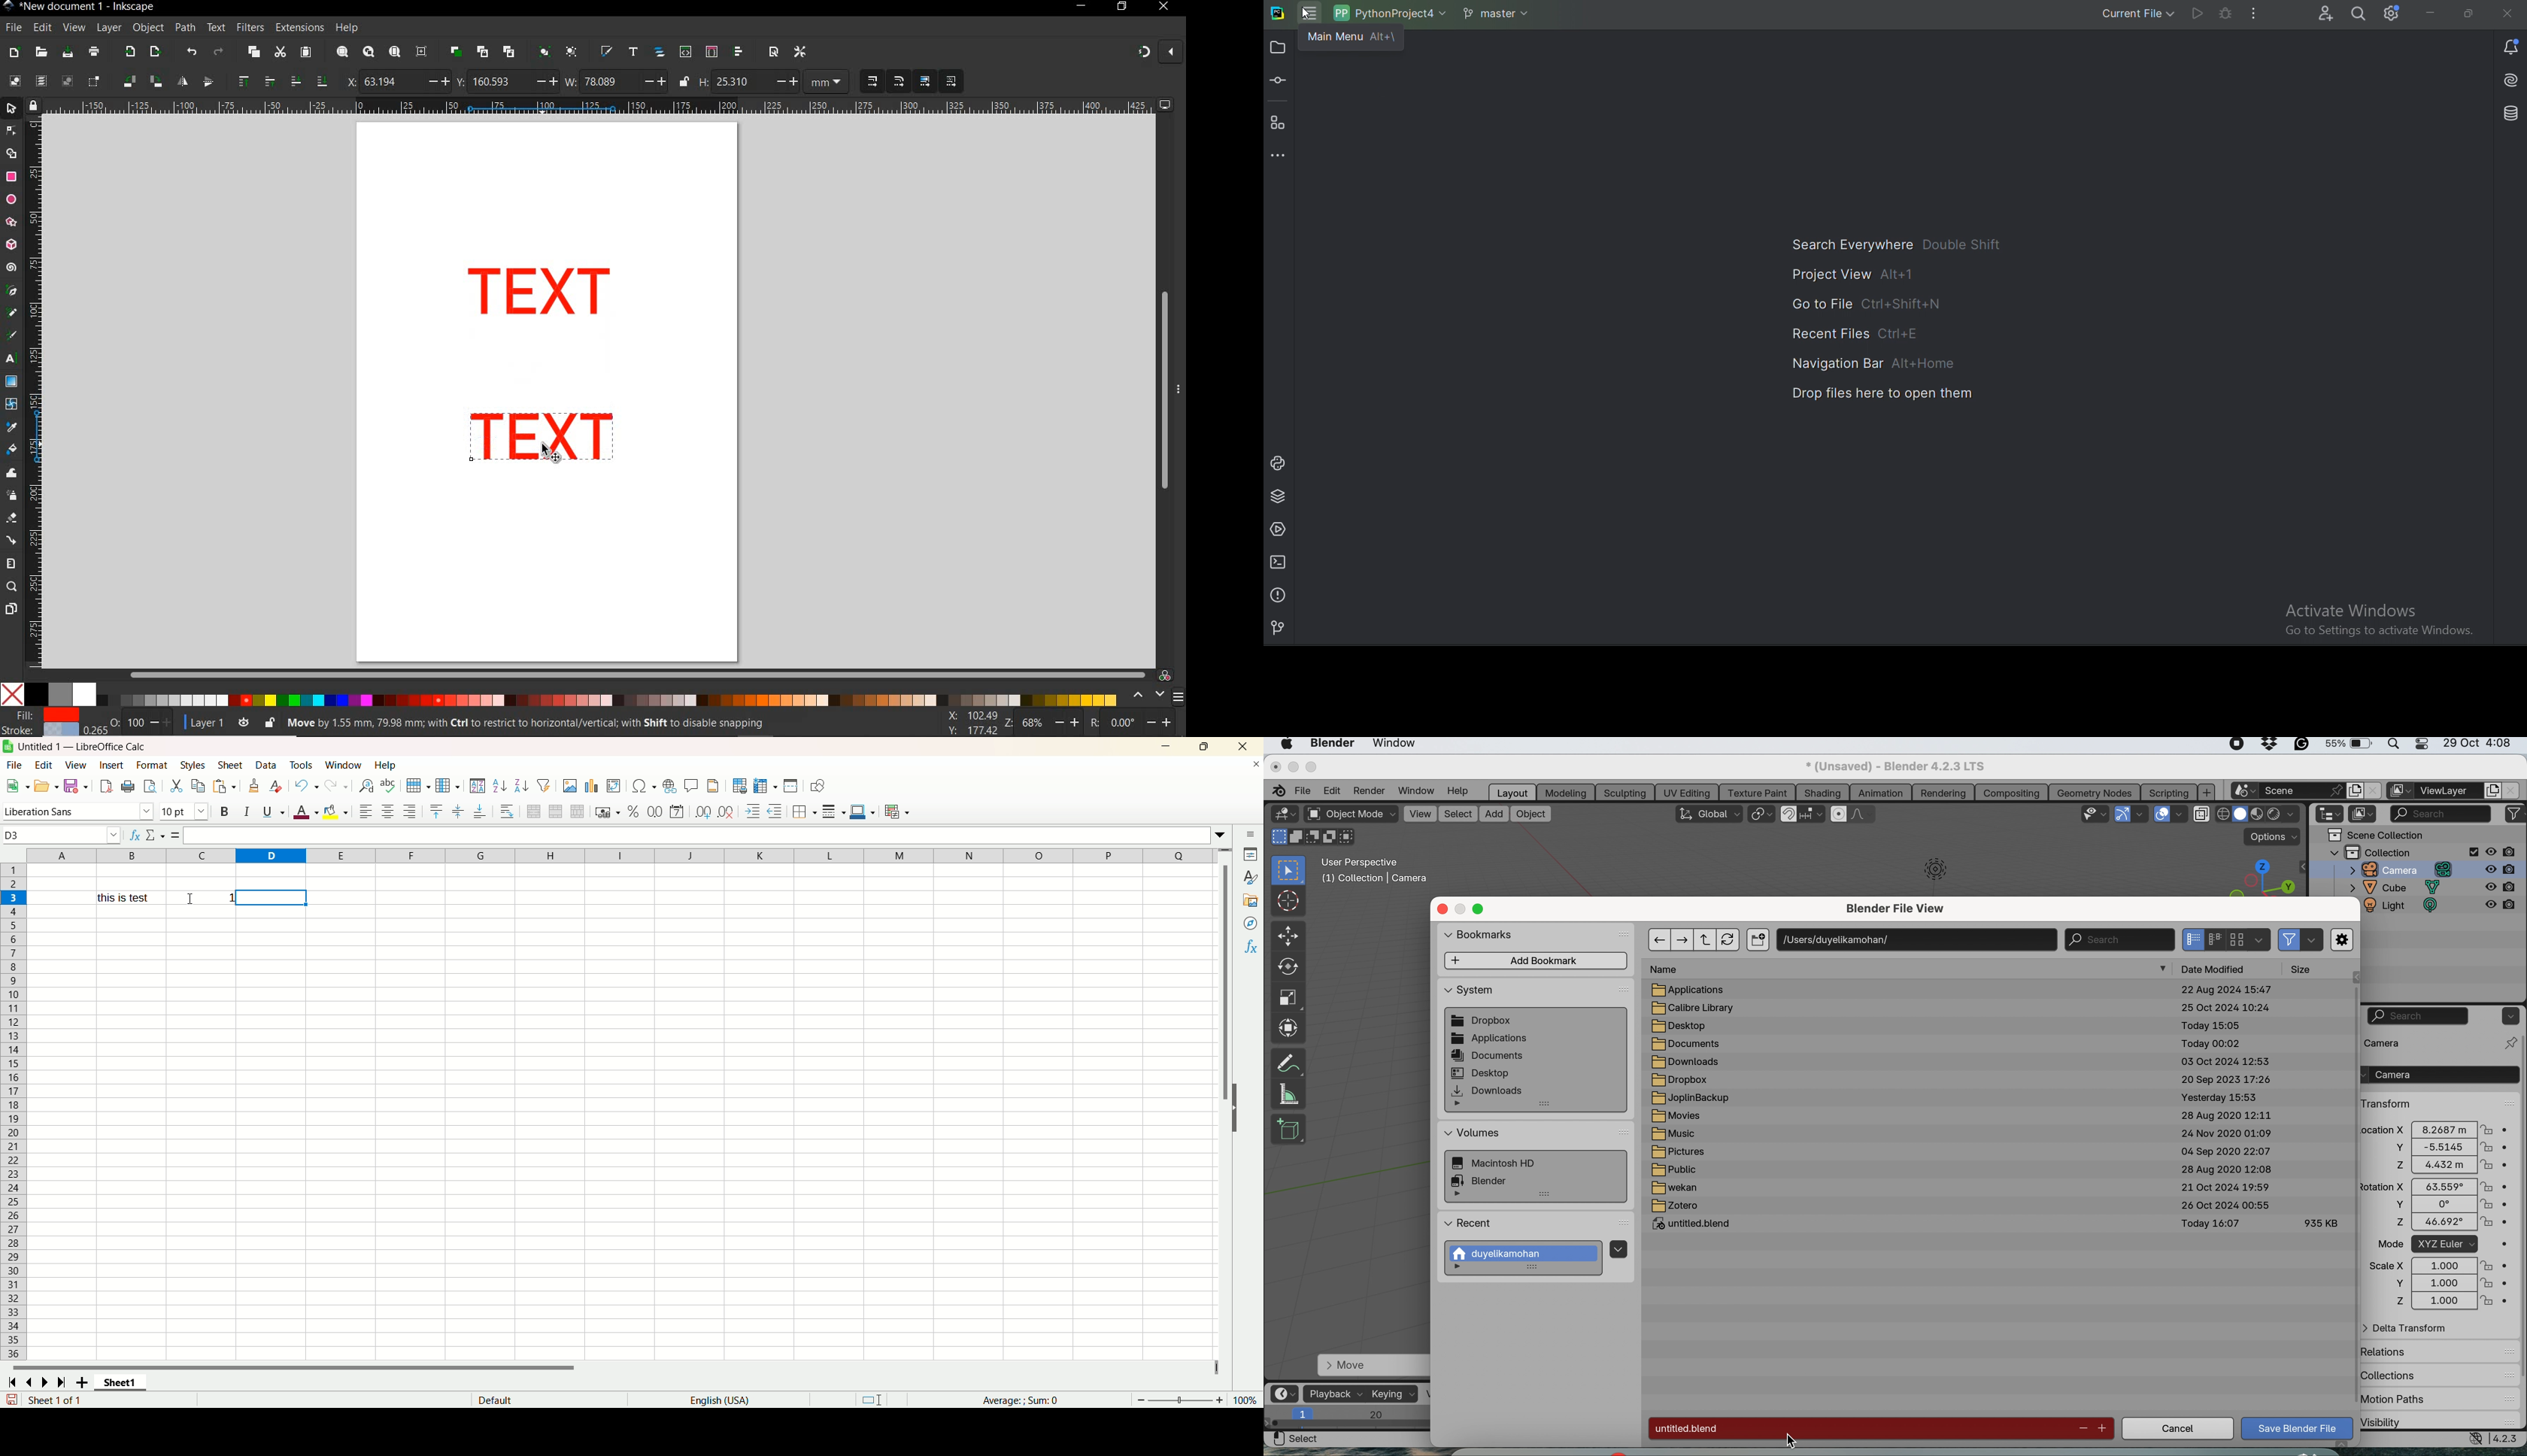  Describe the element at coordinates (1283, 562) in the screenshot. I see `Terminal` at that location.